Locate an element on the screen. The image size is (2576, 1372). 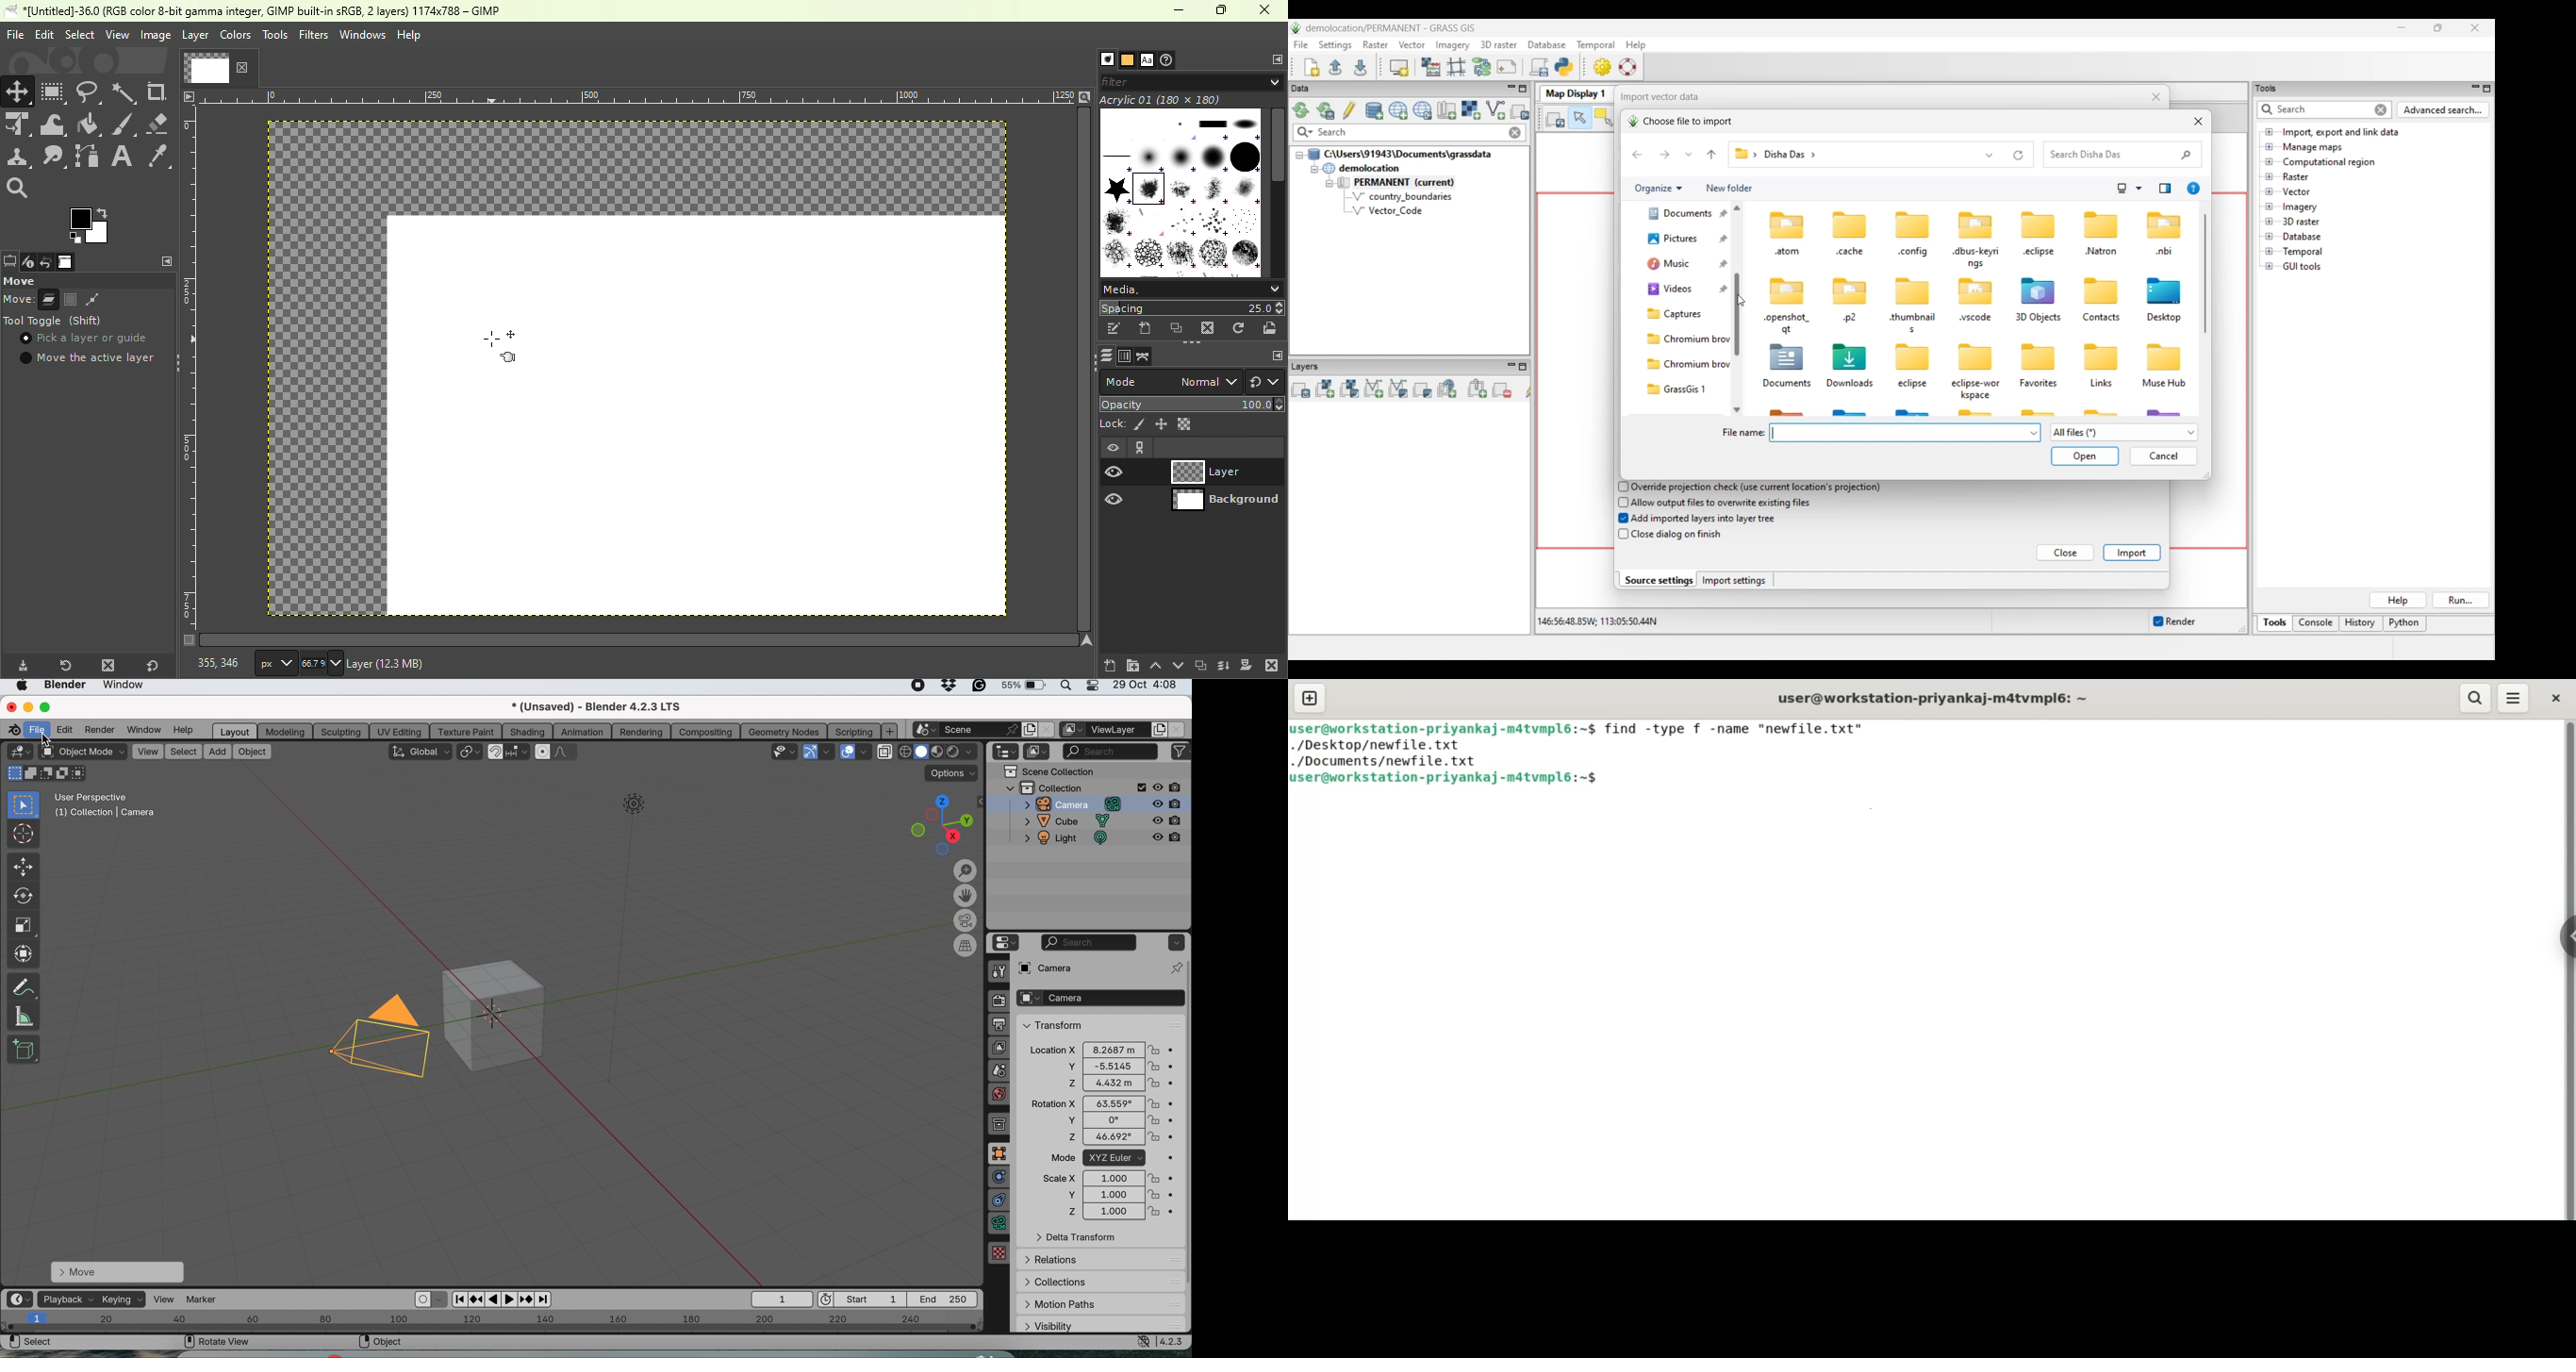
render is located at coordinates (1000, 1002).